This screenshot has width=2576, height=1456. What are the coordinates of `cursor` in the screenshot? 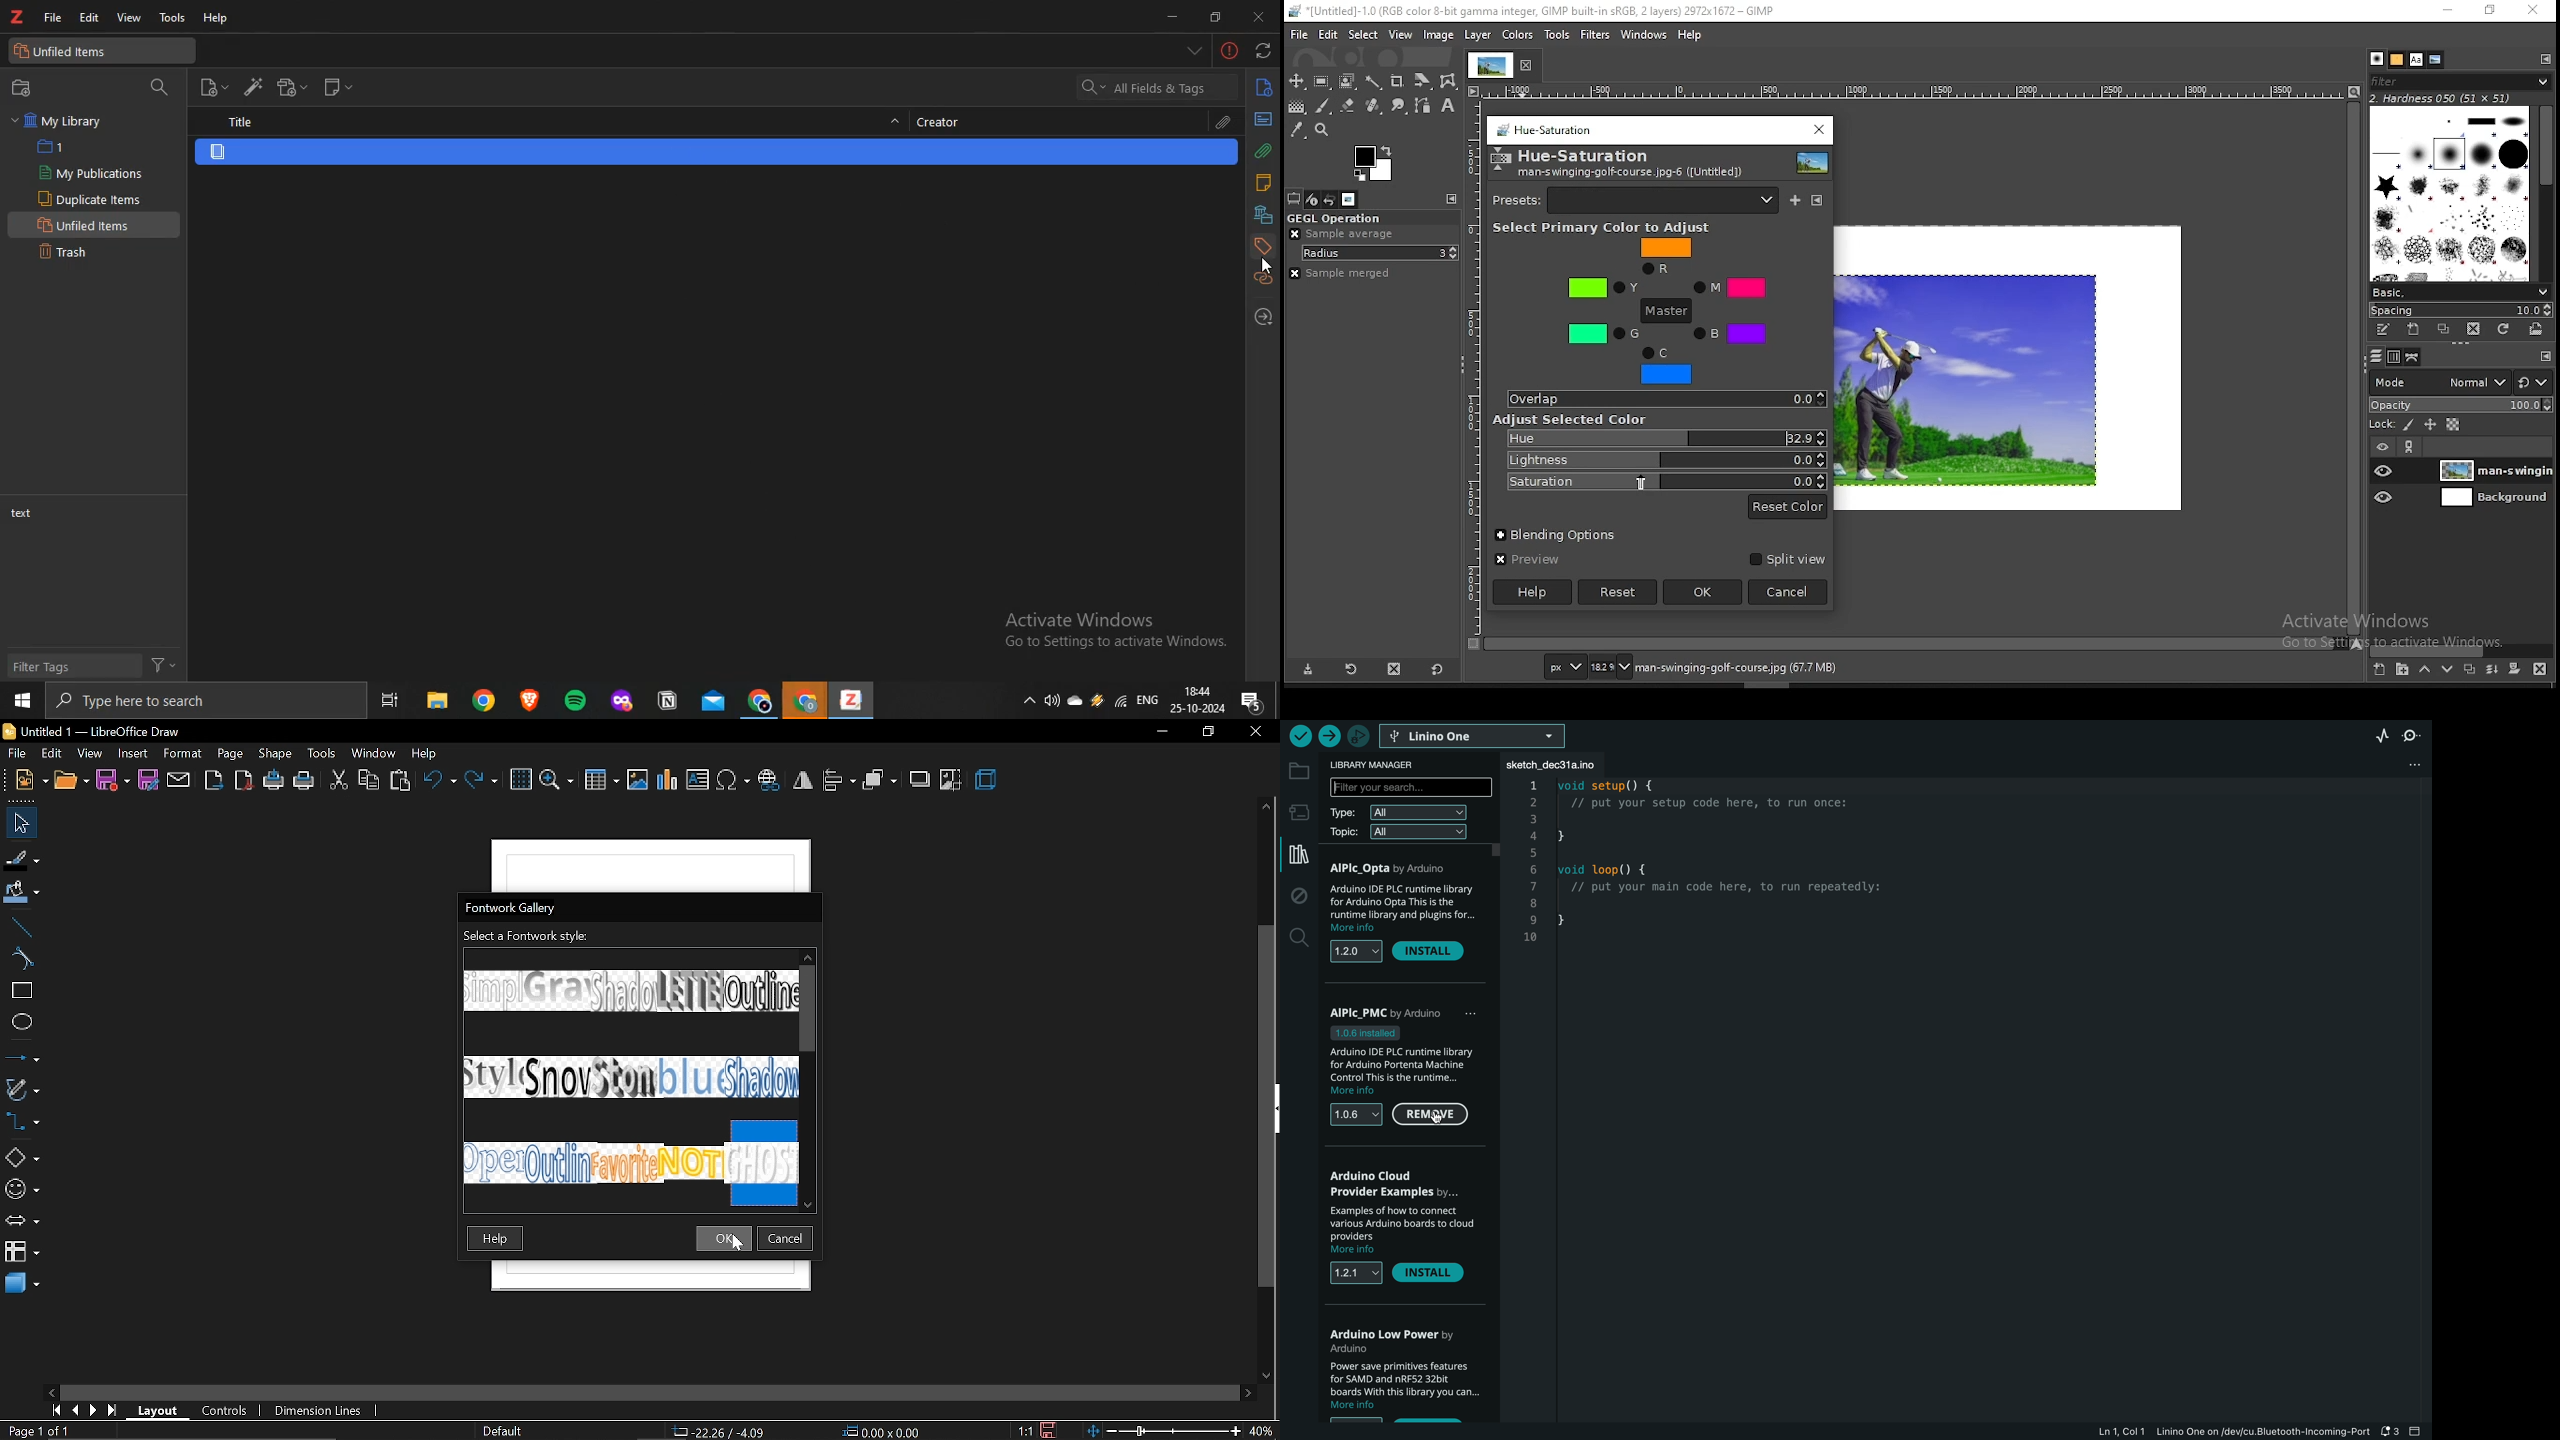 It's located at (1263, 268).